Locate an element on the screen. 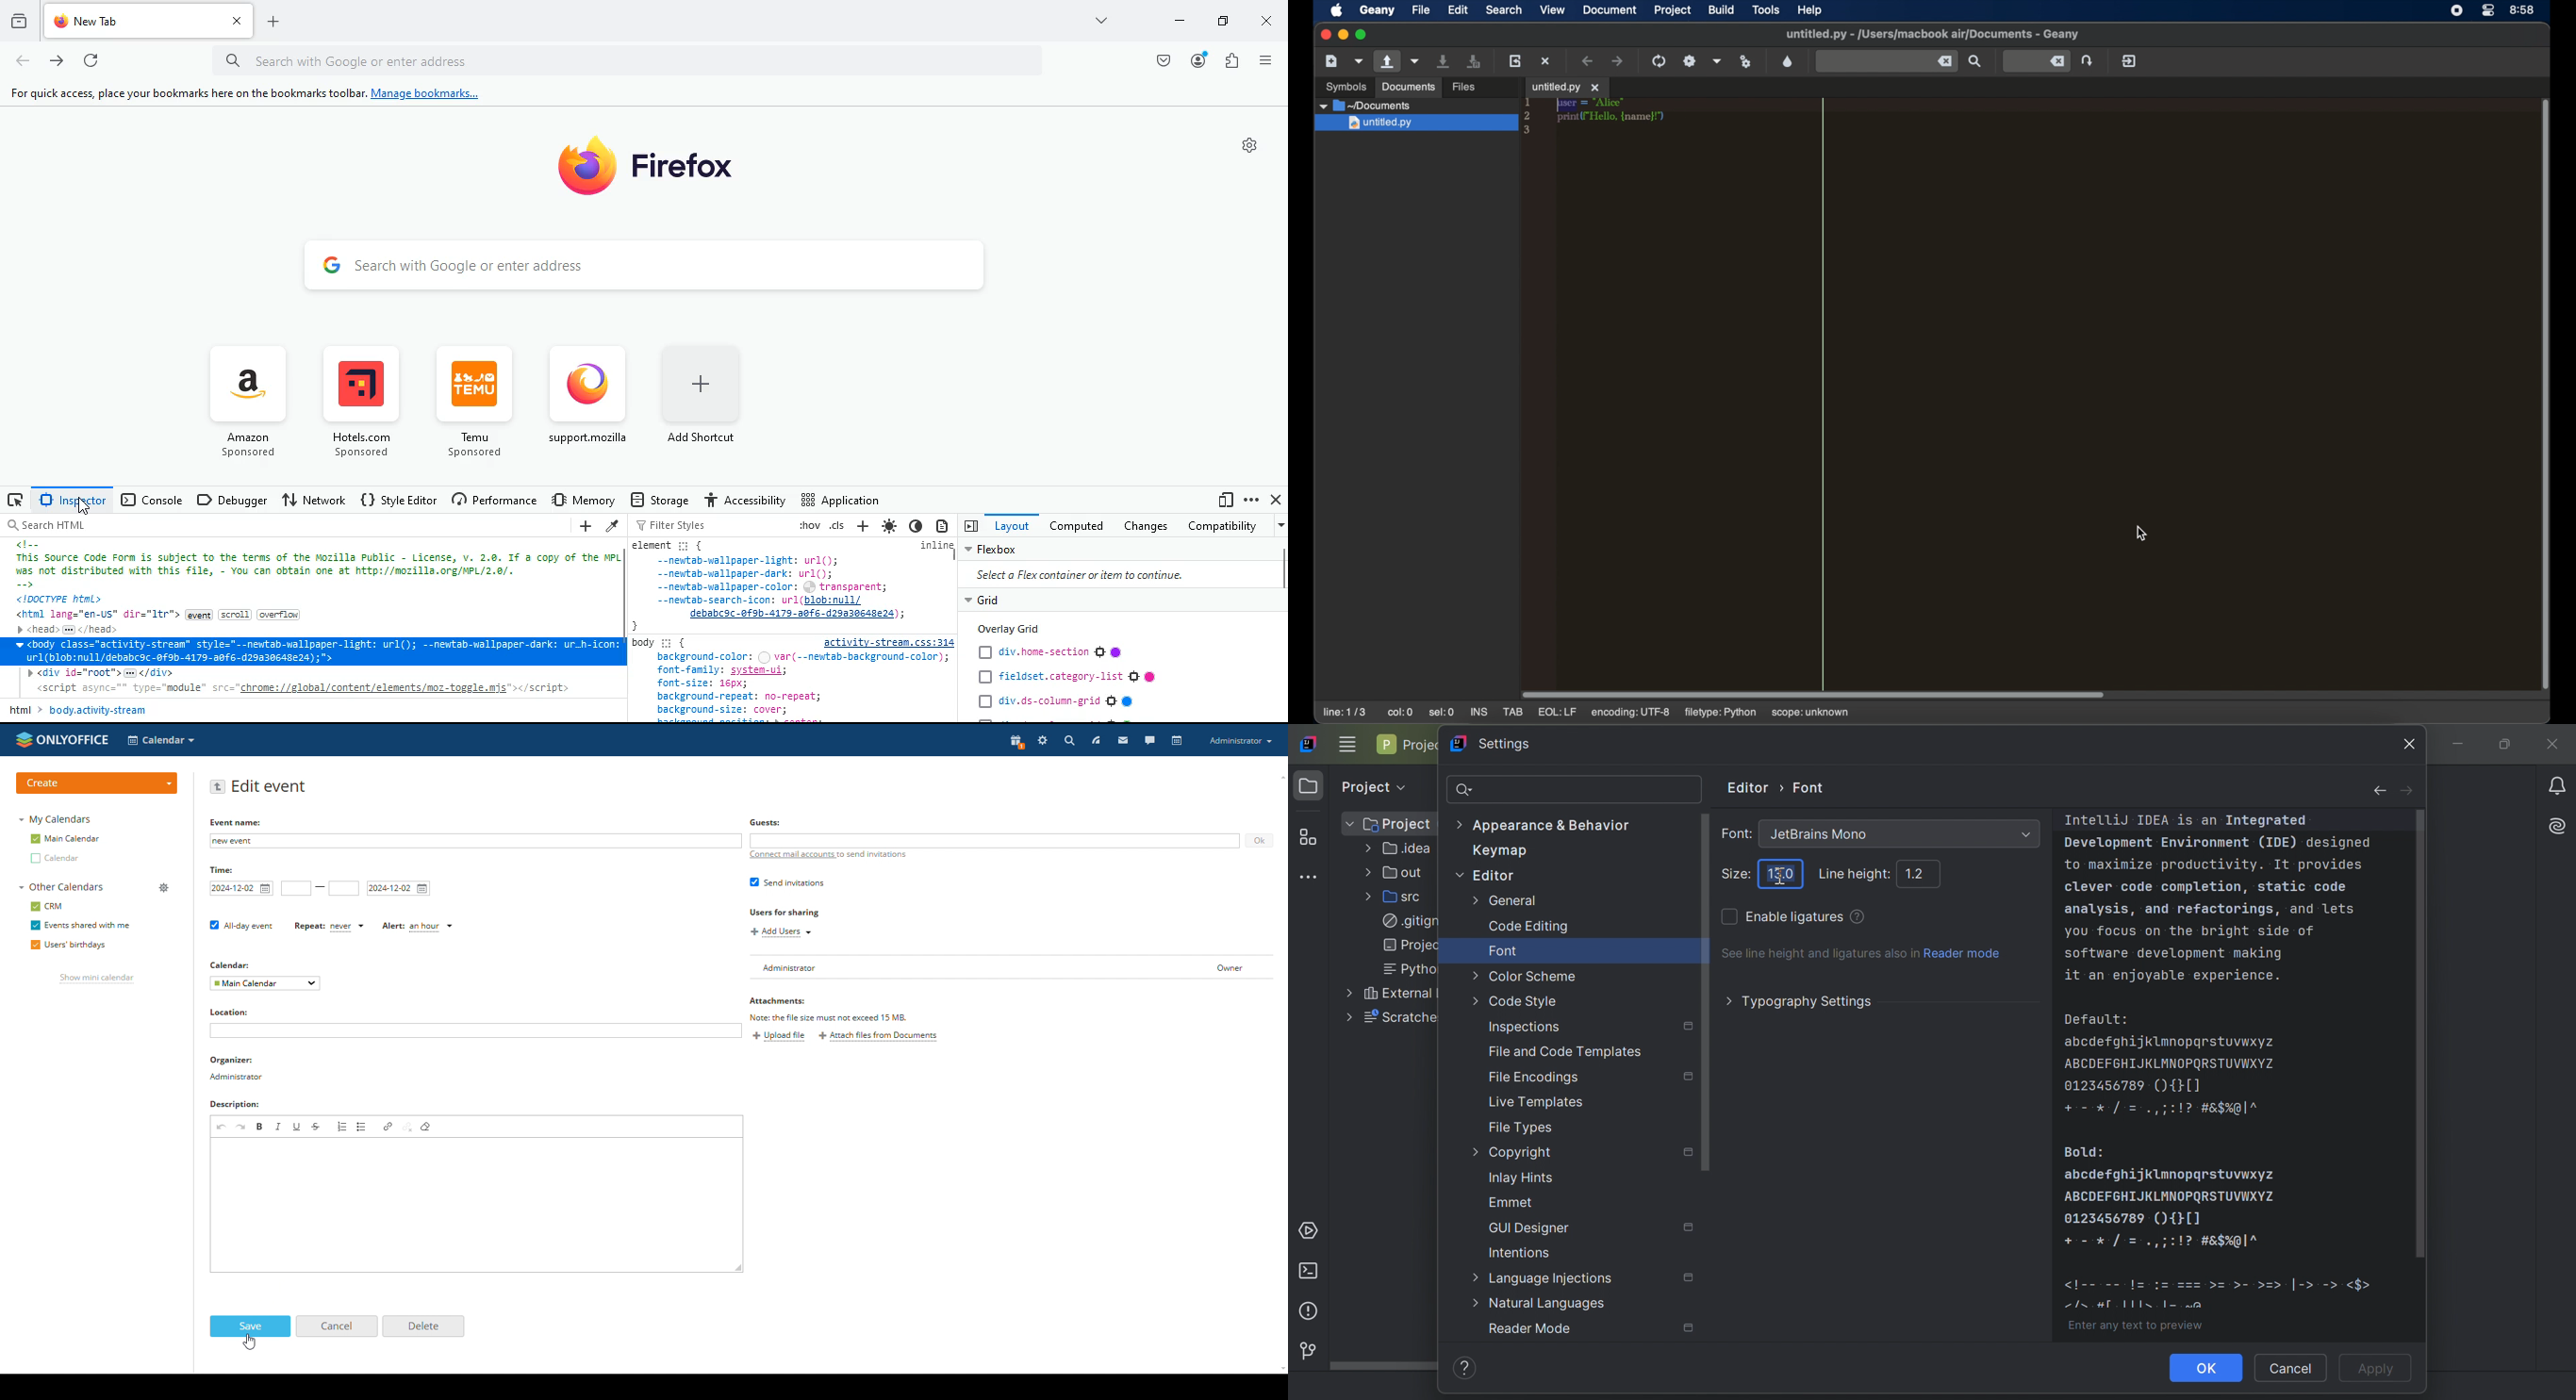 This screenshot has width=2576, height=1400. Select a Flex container or item to continue. is located at coordinates (1075, 578).